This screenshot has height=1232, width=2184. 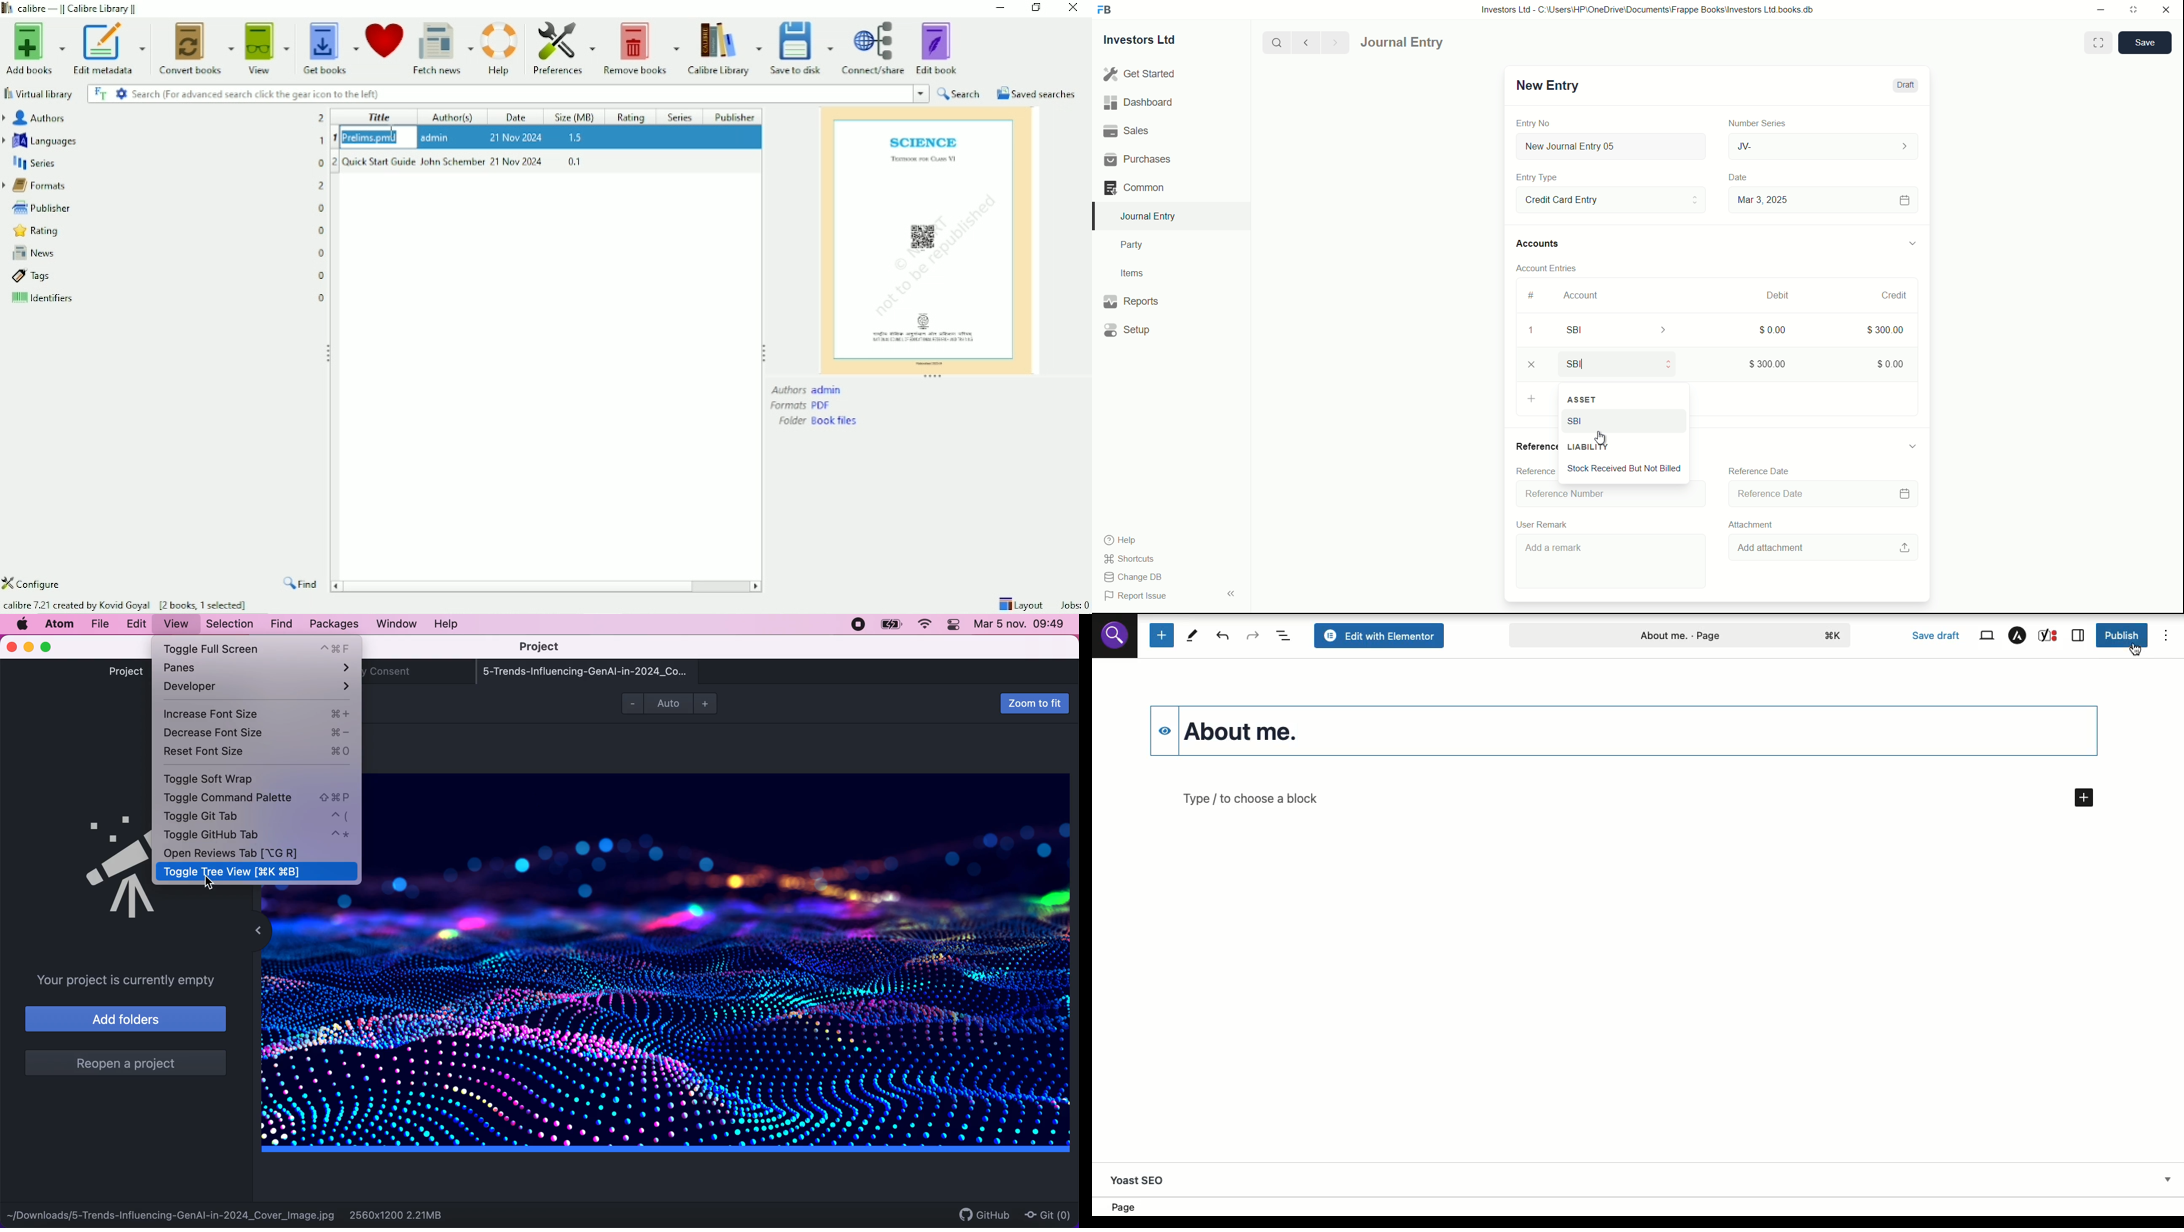 What do you see at coordinates (36, 118) in the screenshot?
I see `Authors` at bounding box center [36, 118].